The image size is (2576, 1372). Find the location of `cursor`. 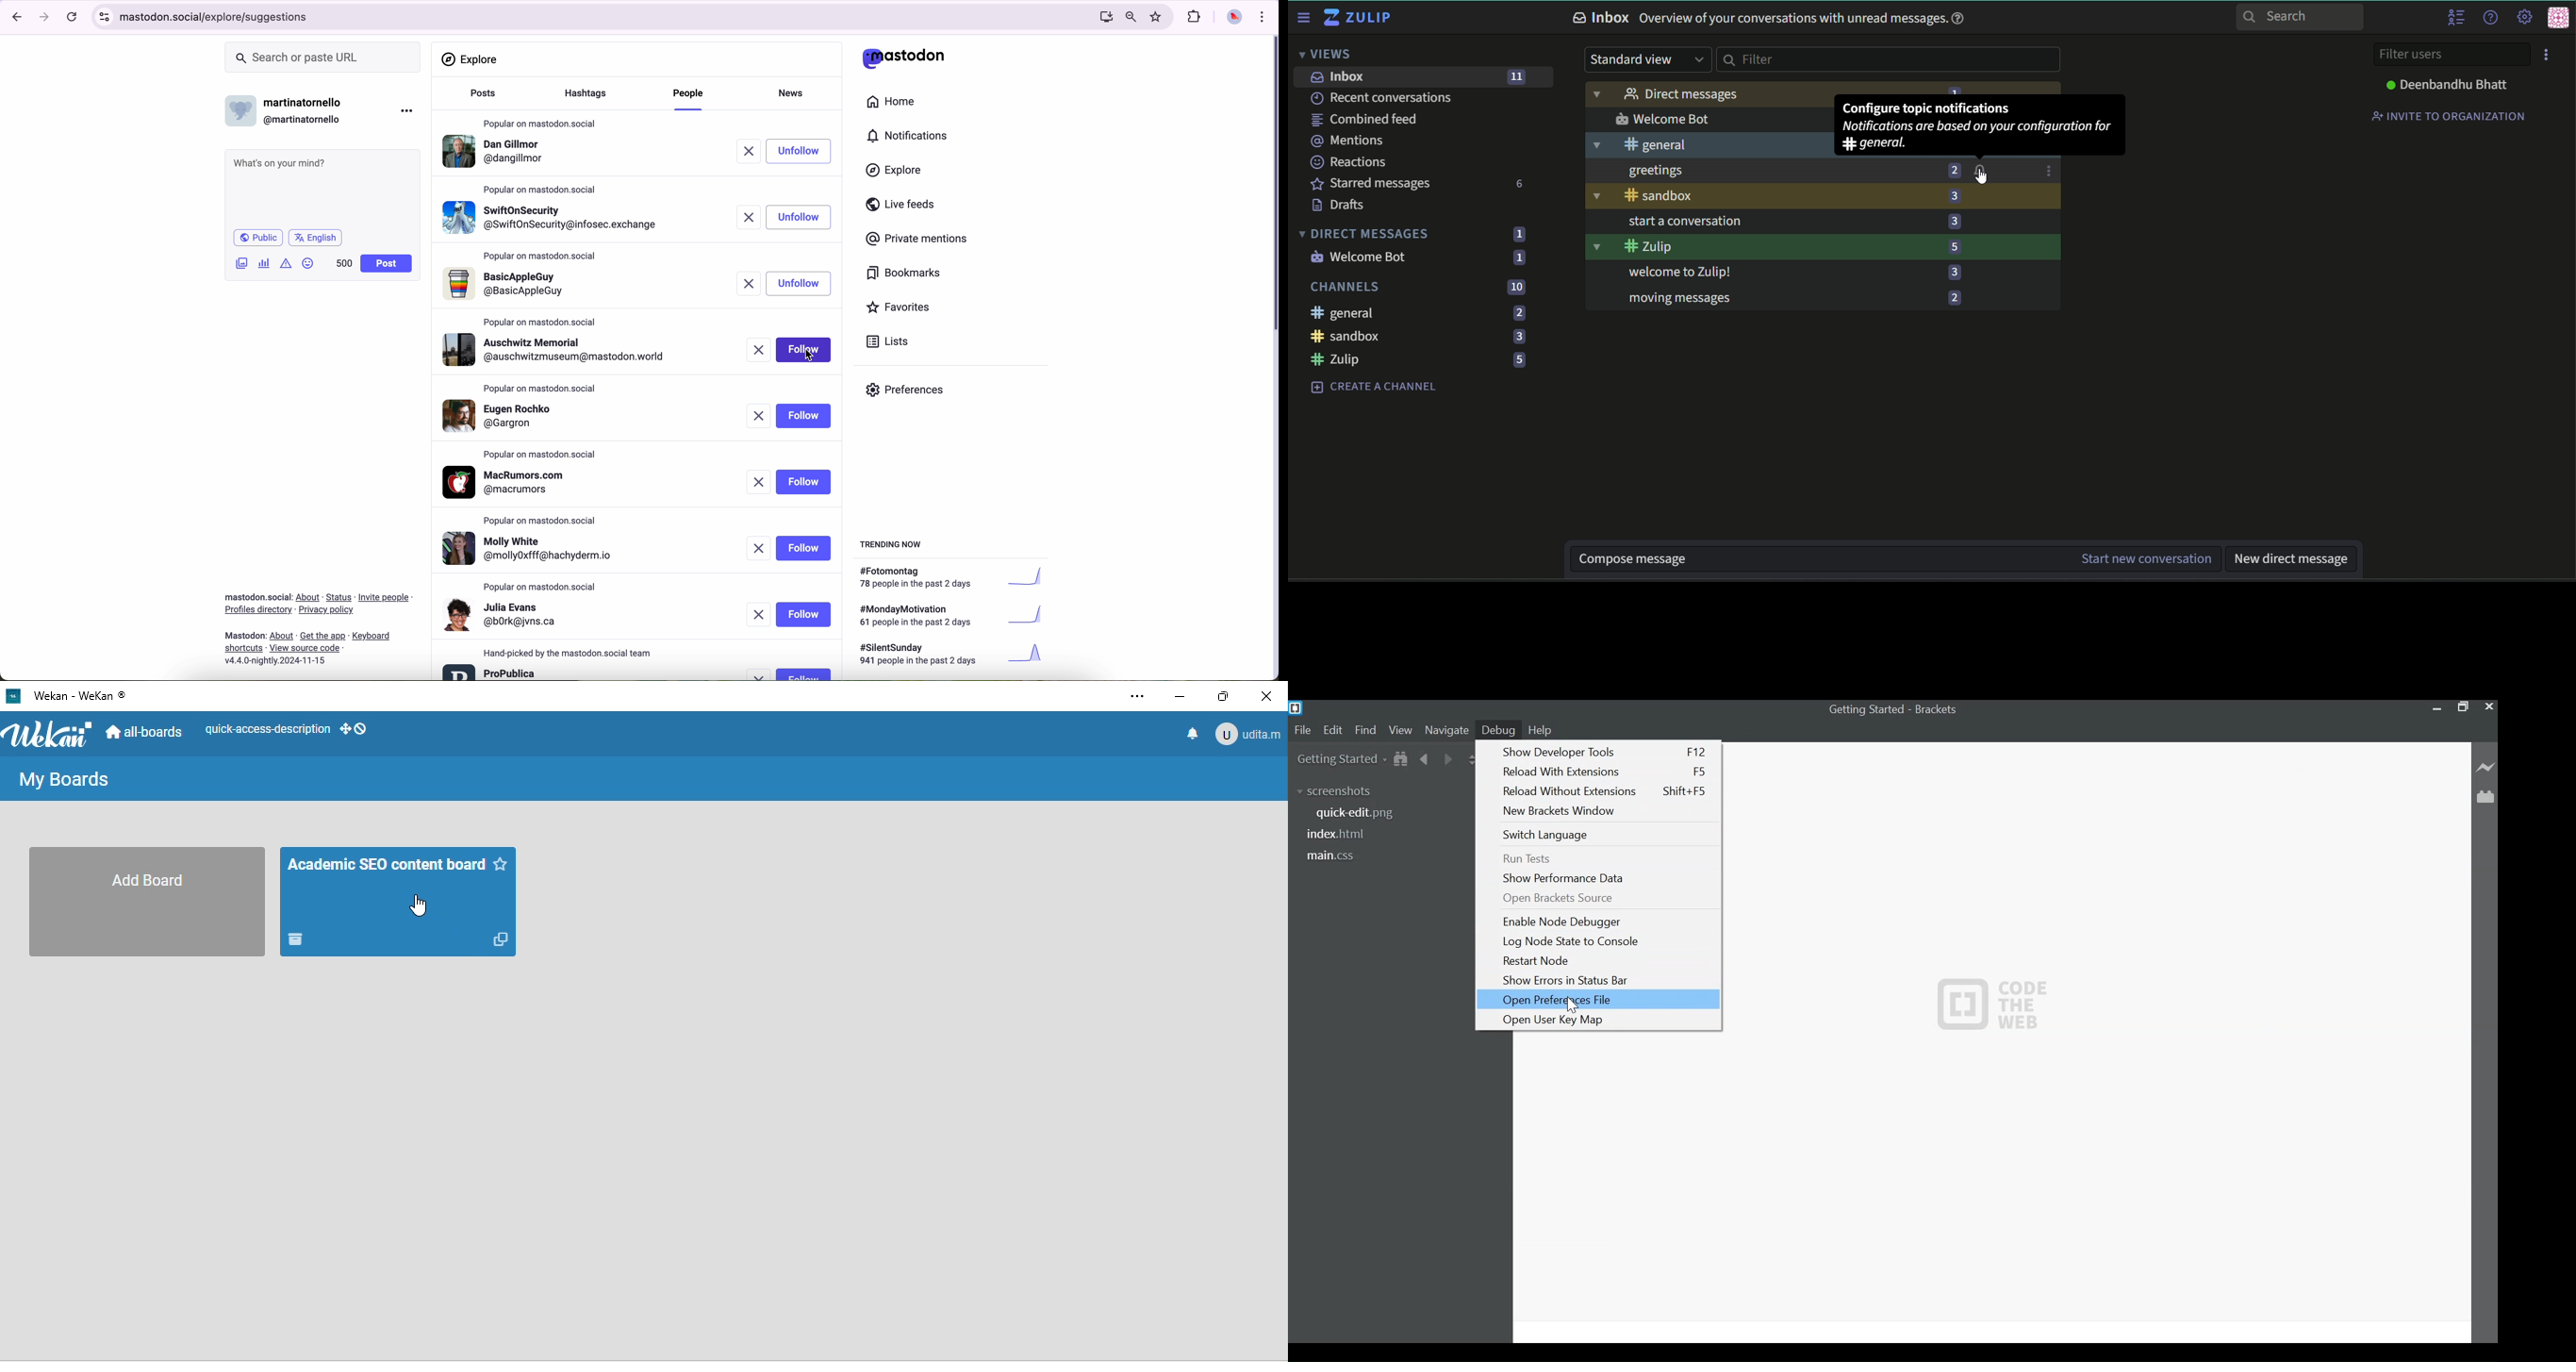

cursor is located at coordinates (811, 358).